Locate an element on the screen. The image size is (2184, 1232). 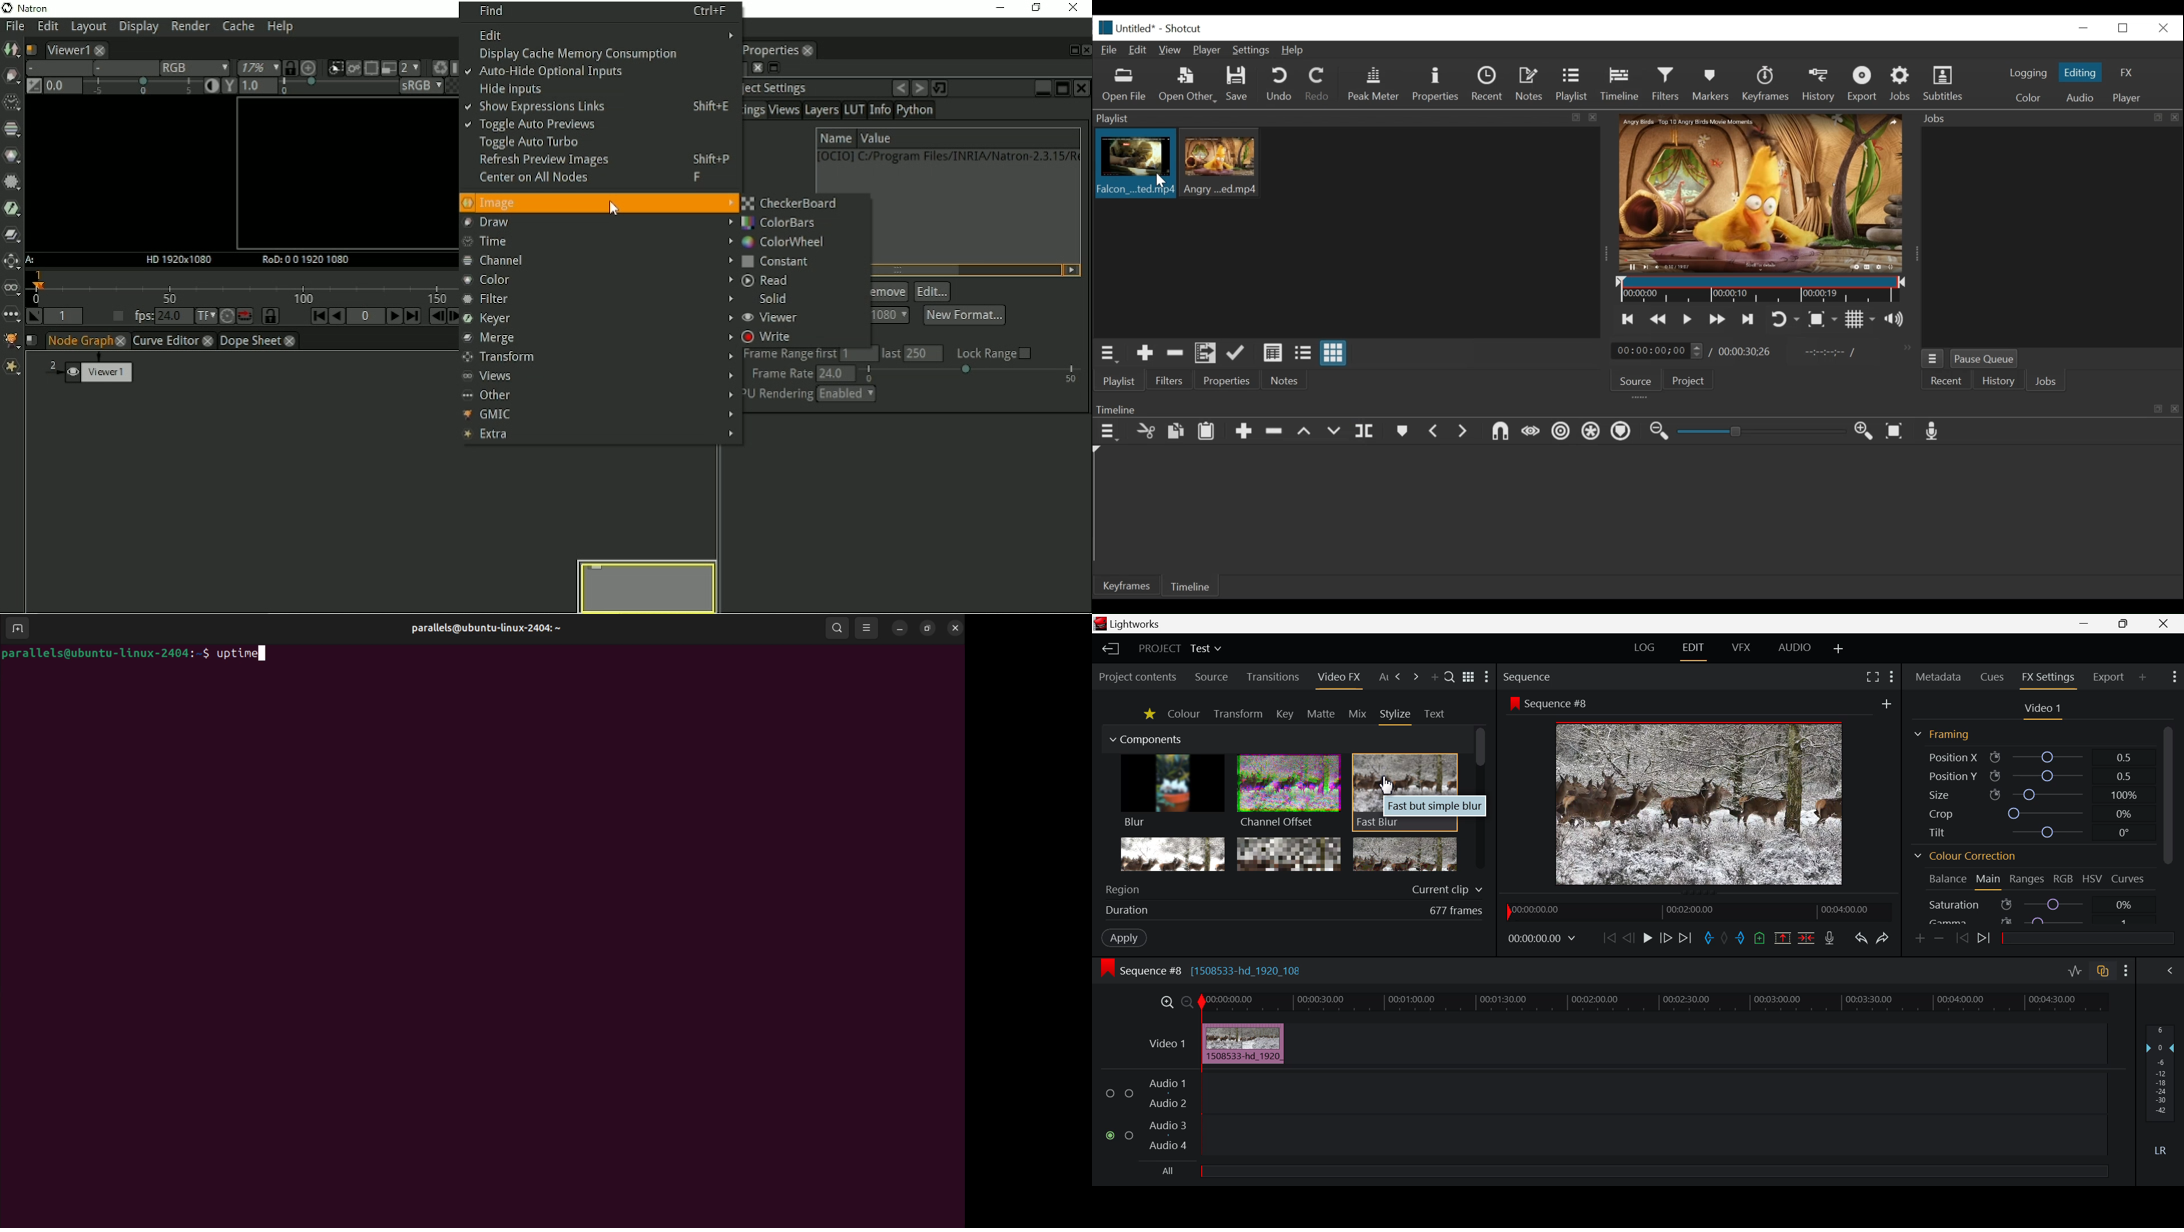
To the Start is located at coordinates (1608, 939).